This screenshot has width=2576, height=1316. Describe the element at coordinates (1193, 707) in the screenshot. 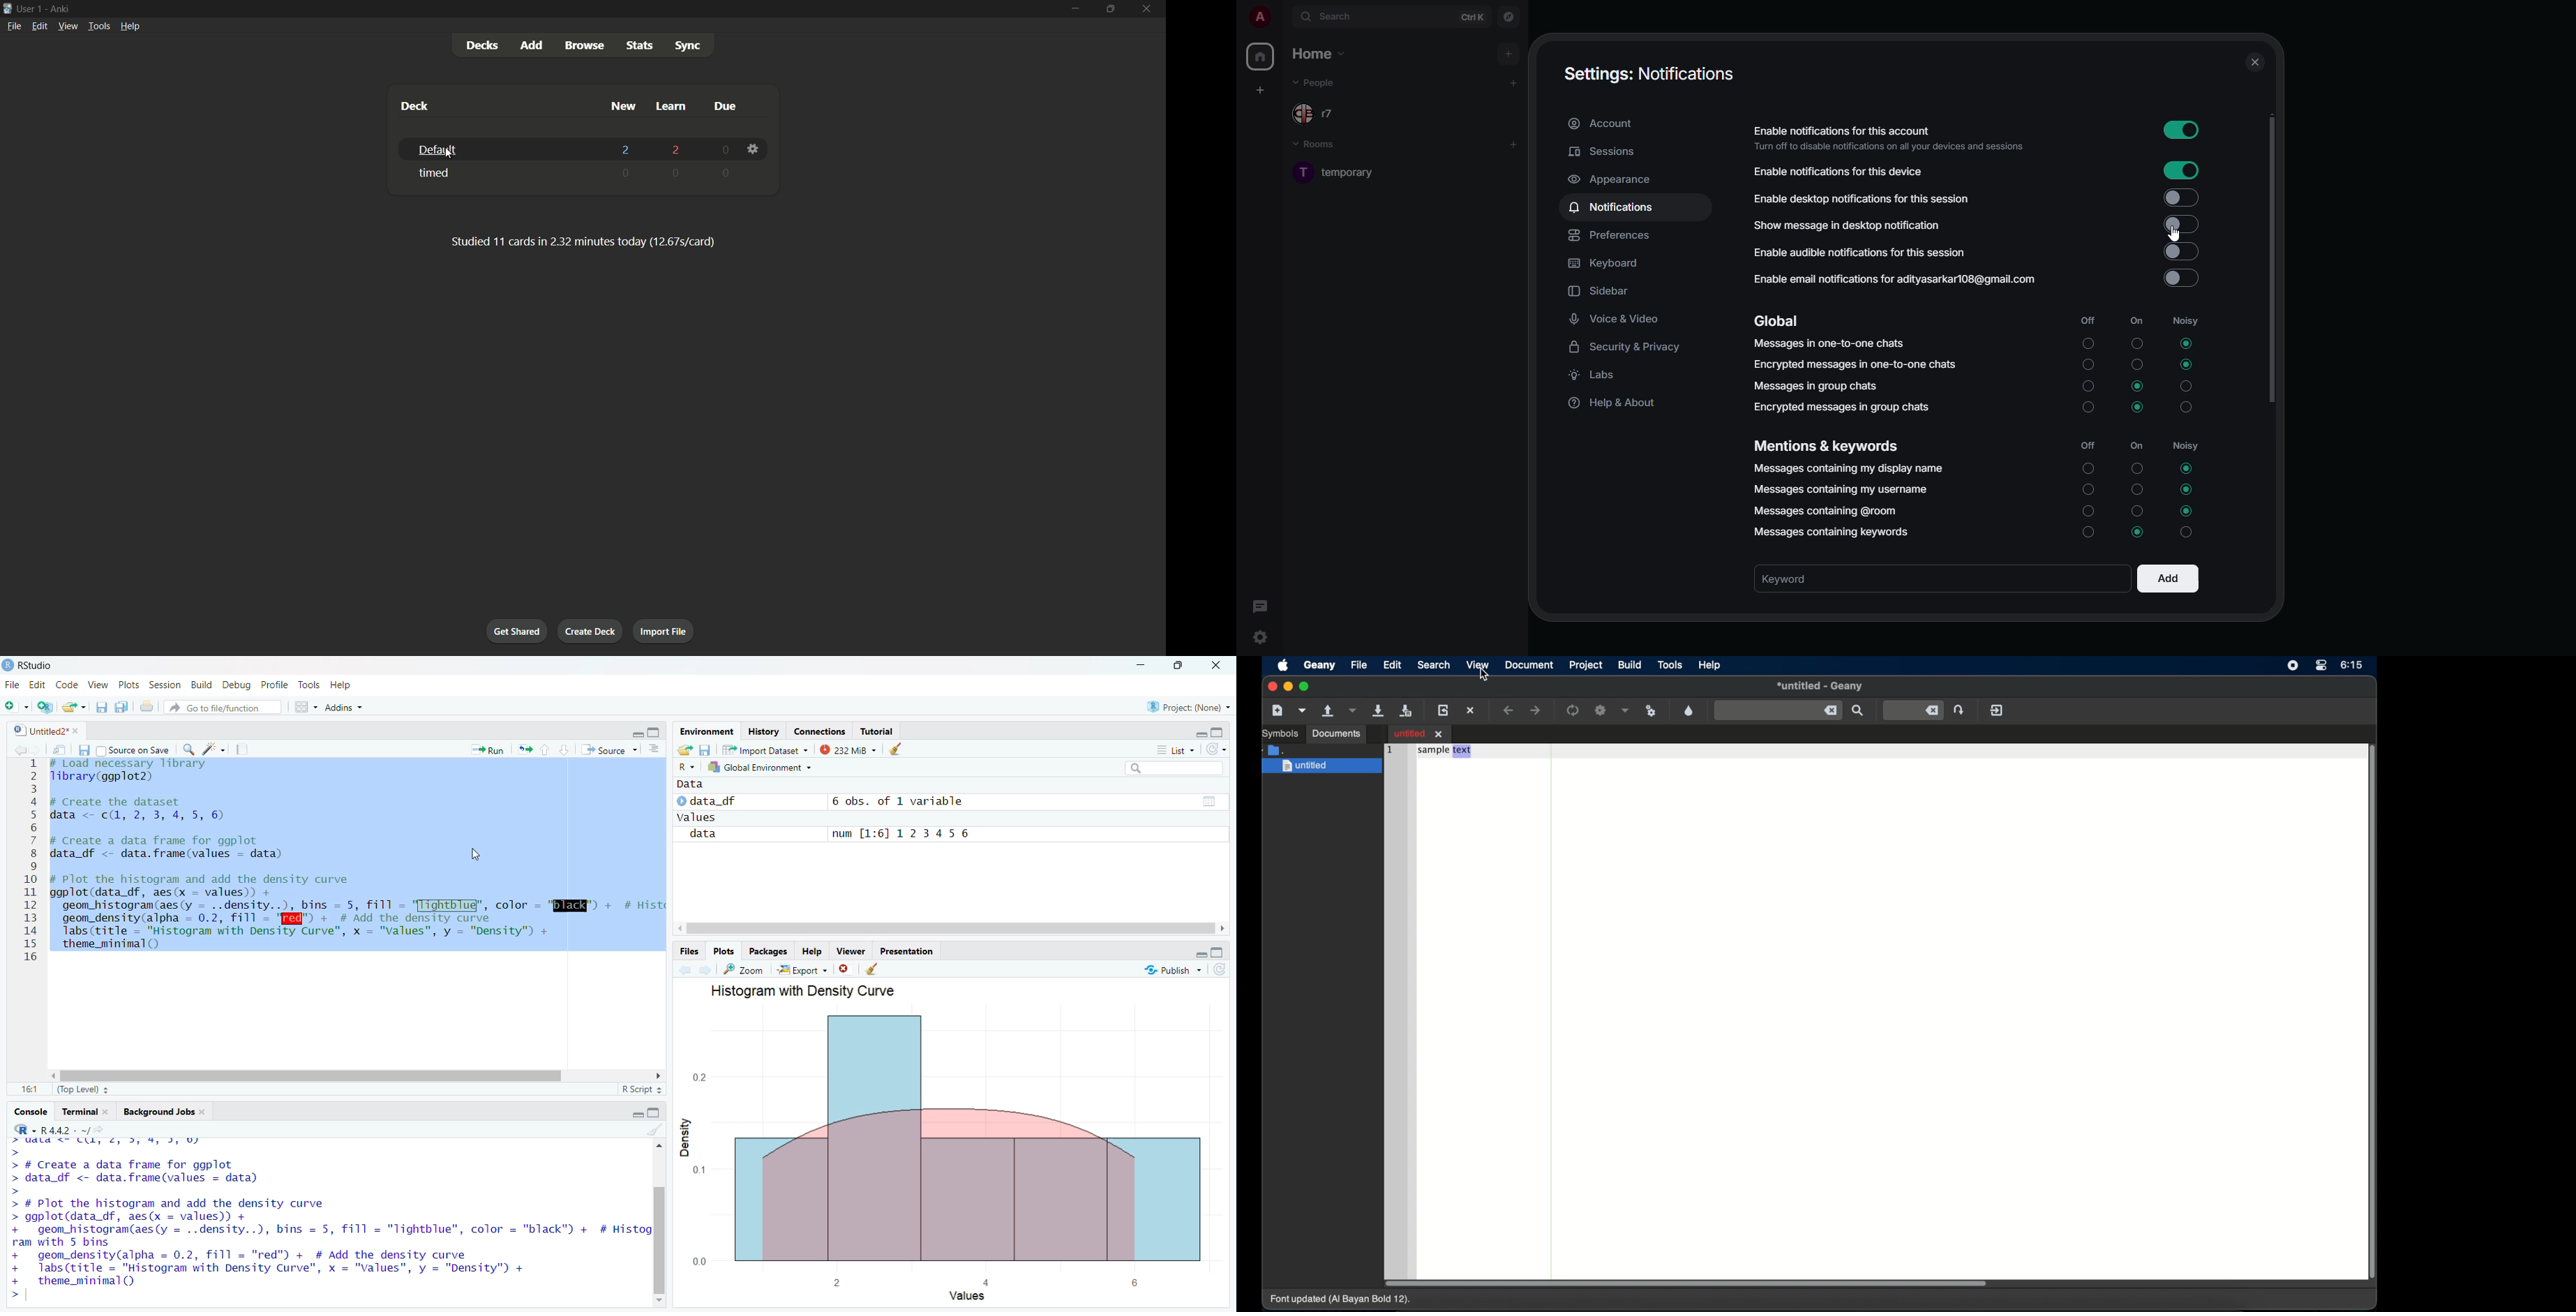

I see `Project(None)` at that location.